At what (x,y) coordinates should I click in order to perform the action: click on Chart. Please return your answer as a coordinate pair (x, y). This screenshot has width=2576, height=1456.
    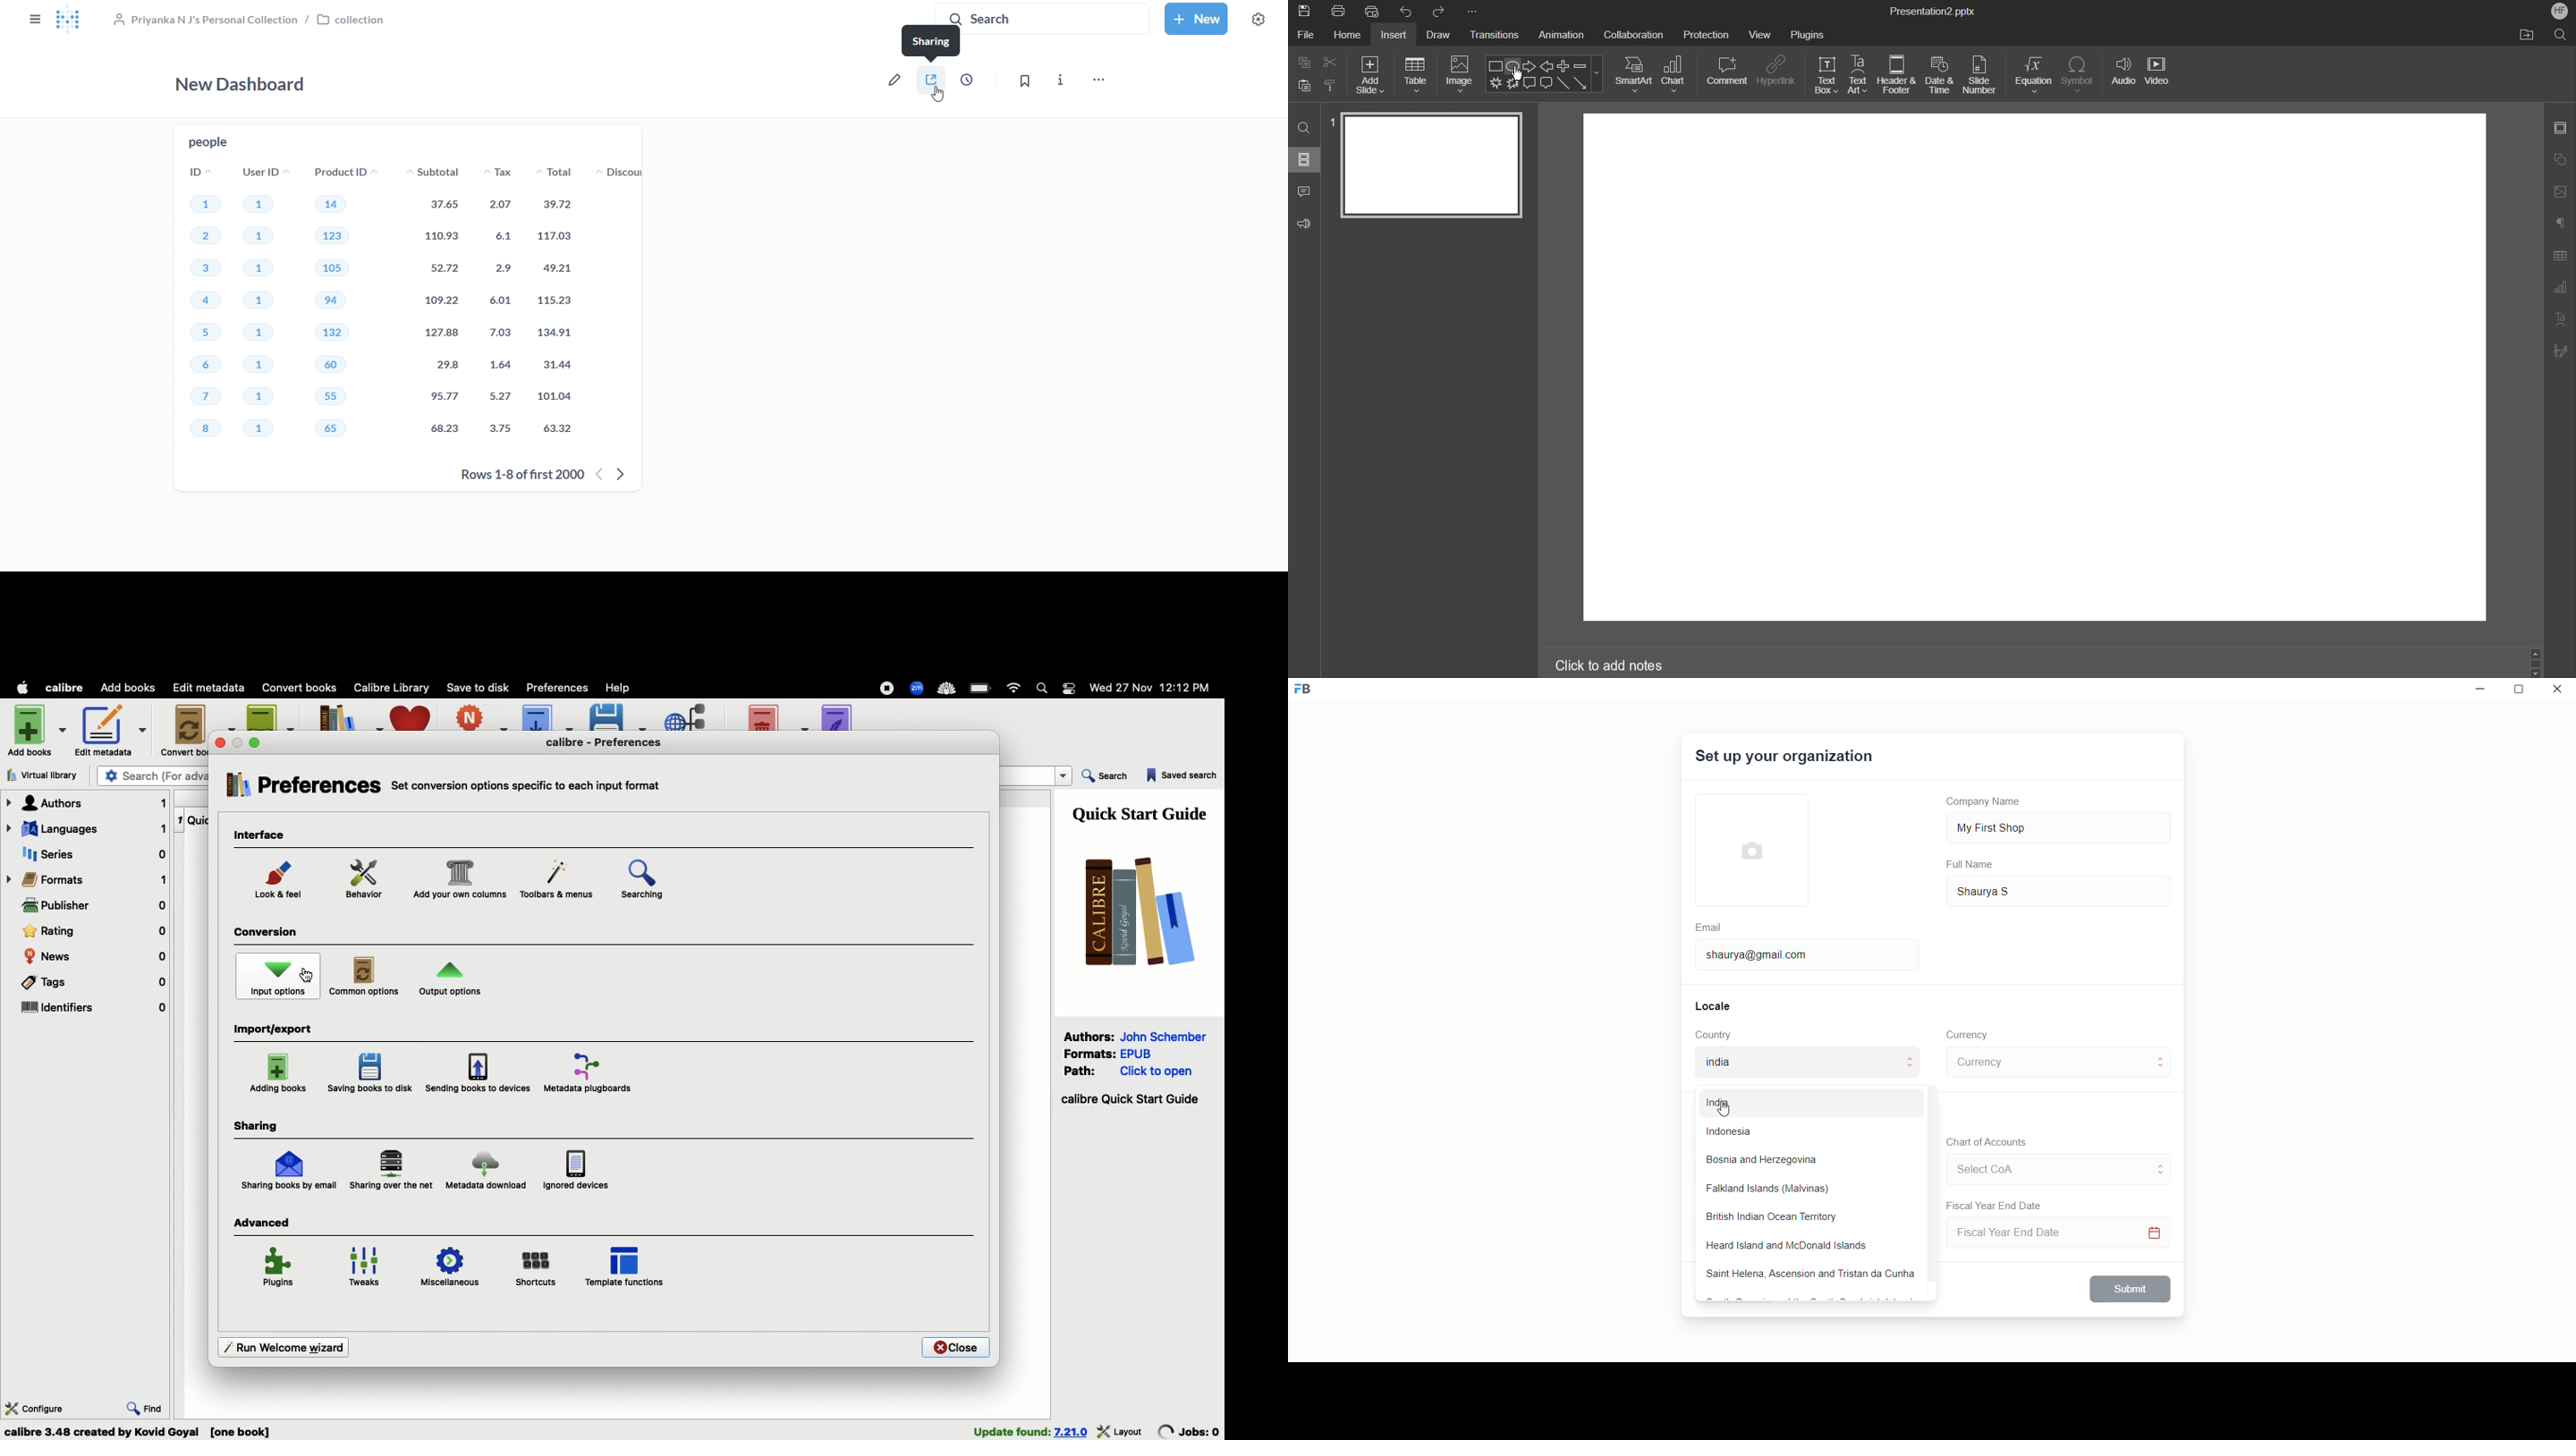
    Looking at the image, I should click on (1675, 74).